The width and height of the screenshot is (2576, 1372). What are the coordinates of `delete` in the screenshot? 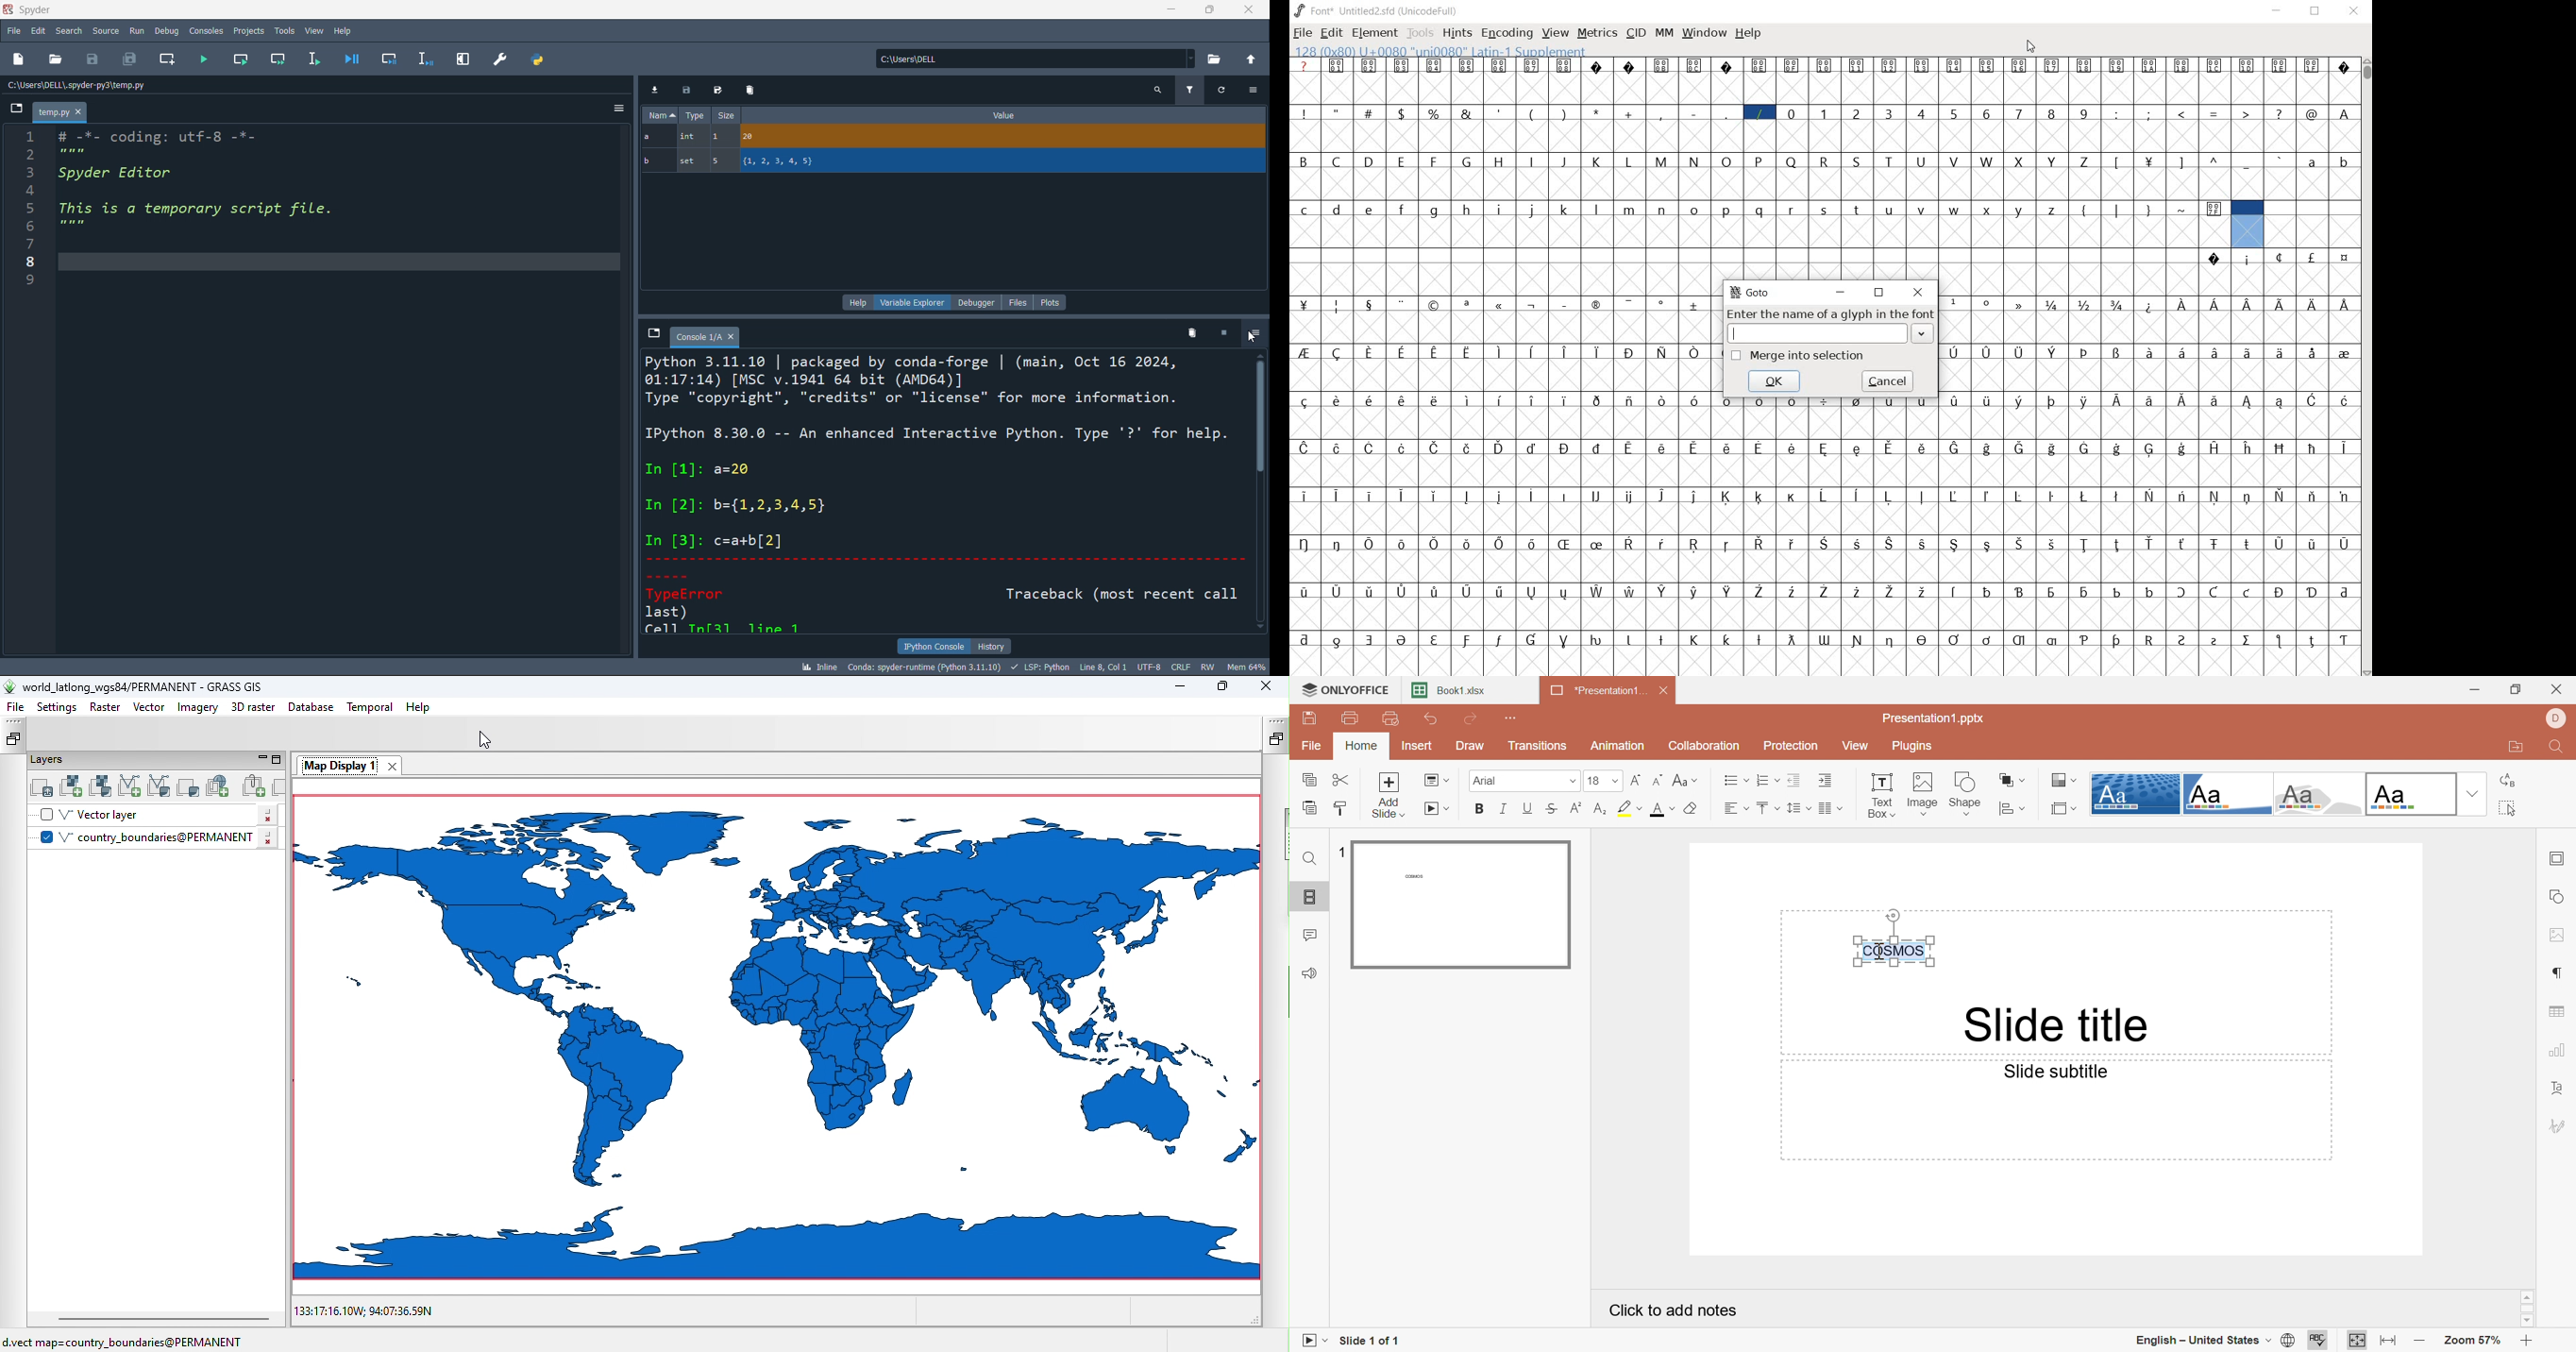 It's located at (1190, 332).